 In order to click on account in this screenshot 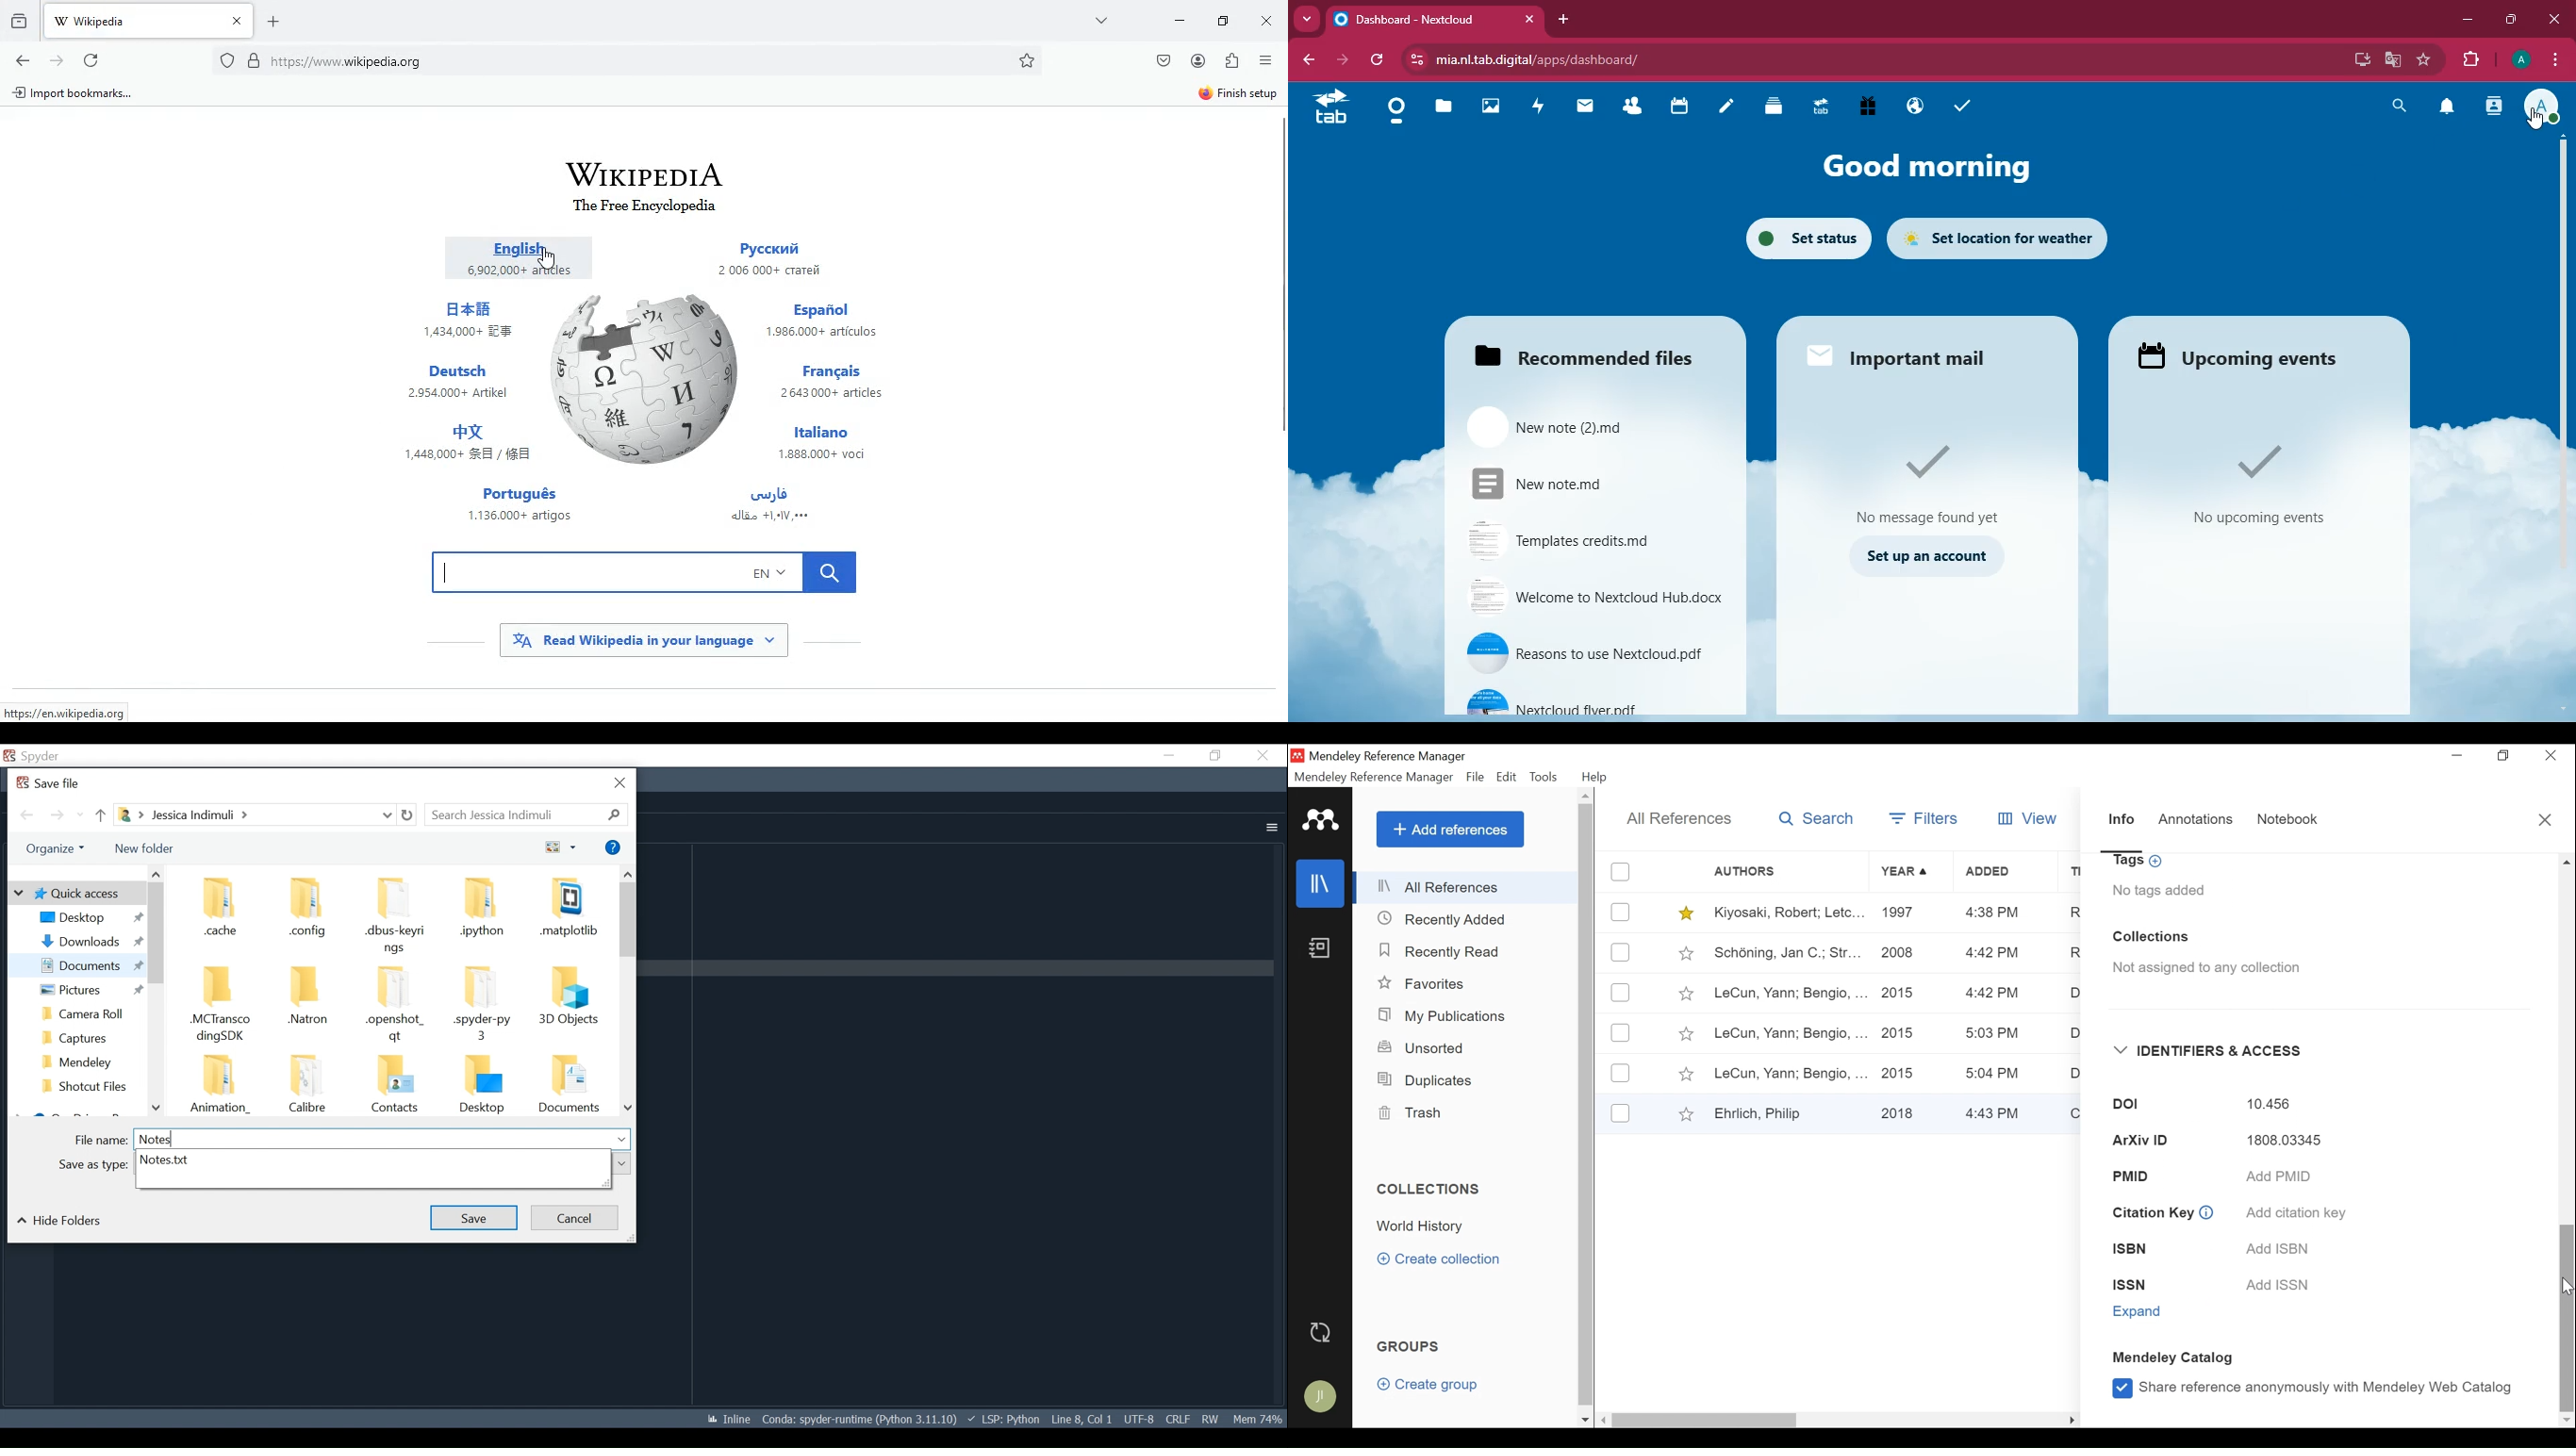, I will do `click(1197, 58)`.